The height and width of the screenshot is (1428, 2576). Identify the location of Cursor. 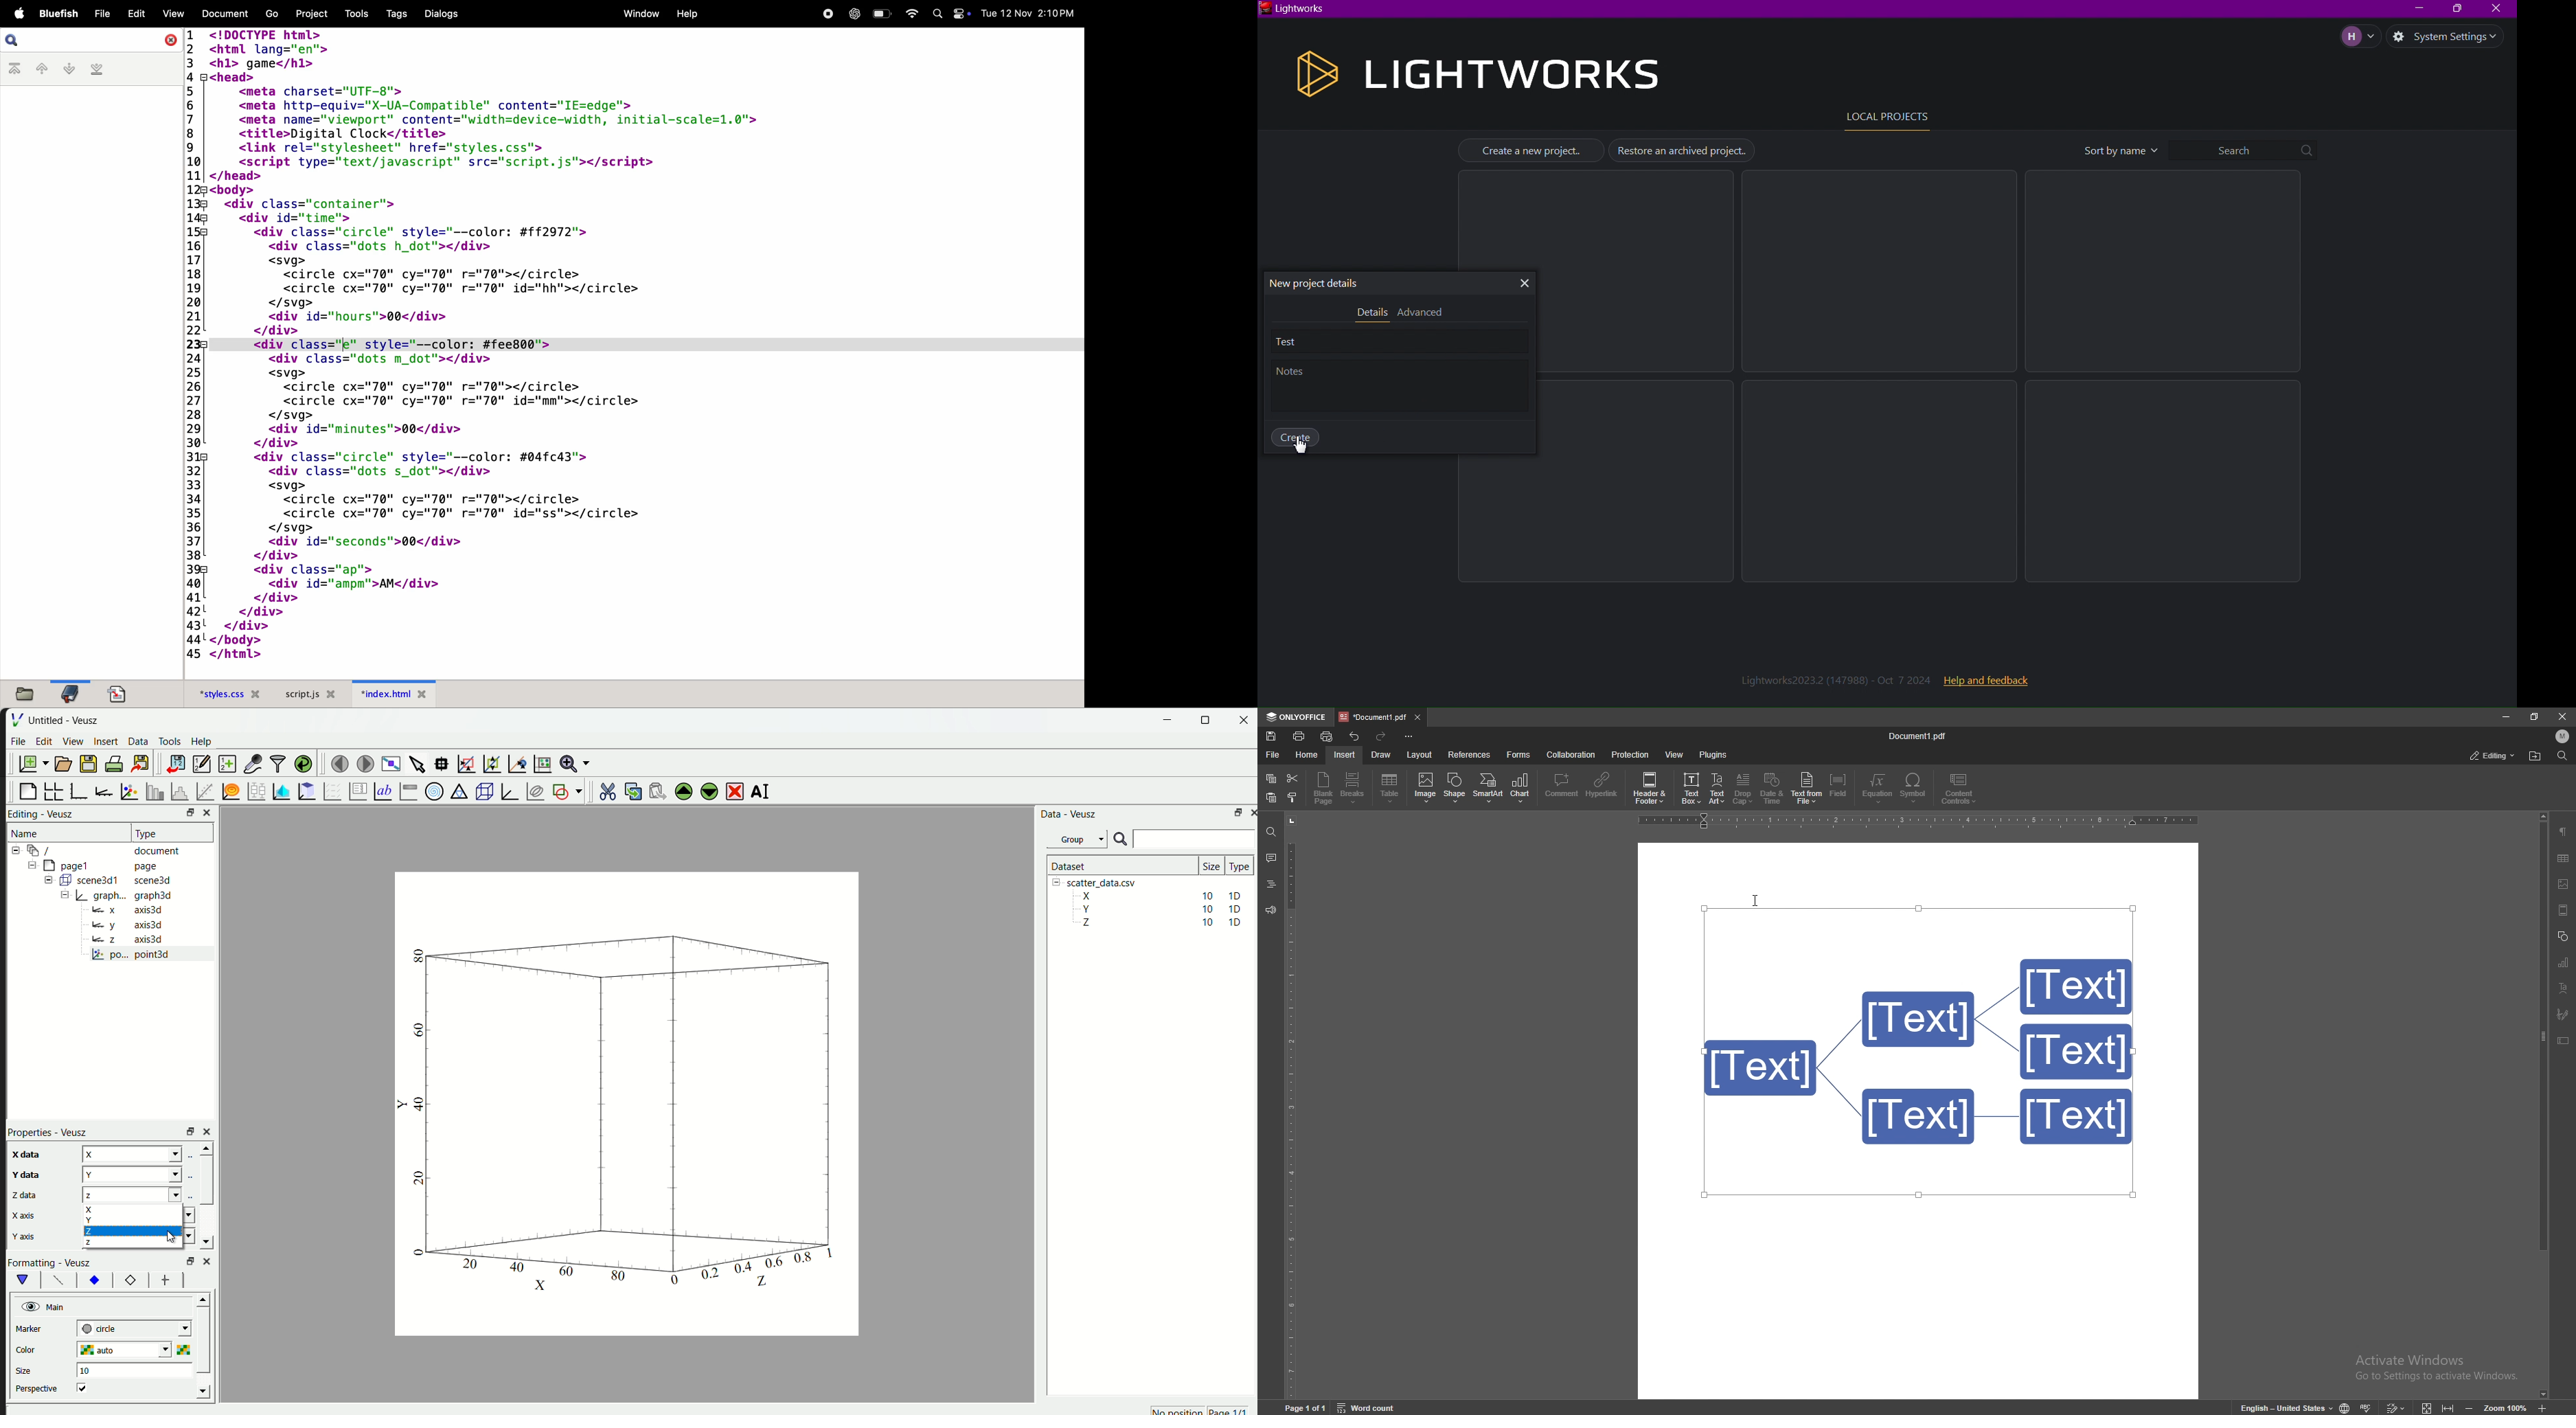
(1302, 442).